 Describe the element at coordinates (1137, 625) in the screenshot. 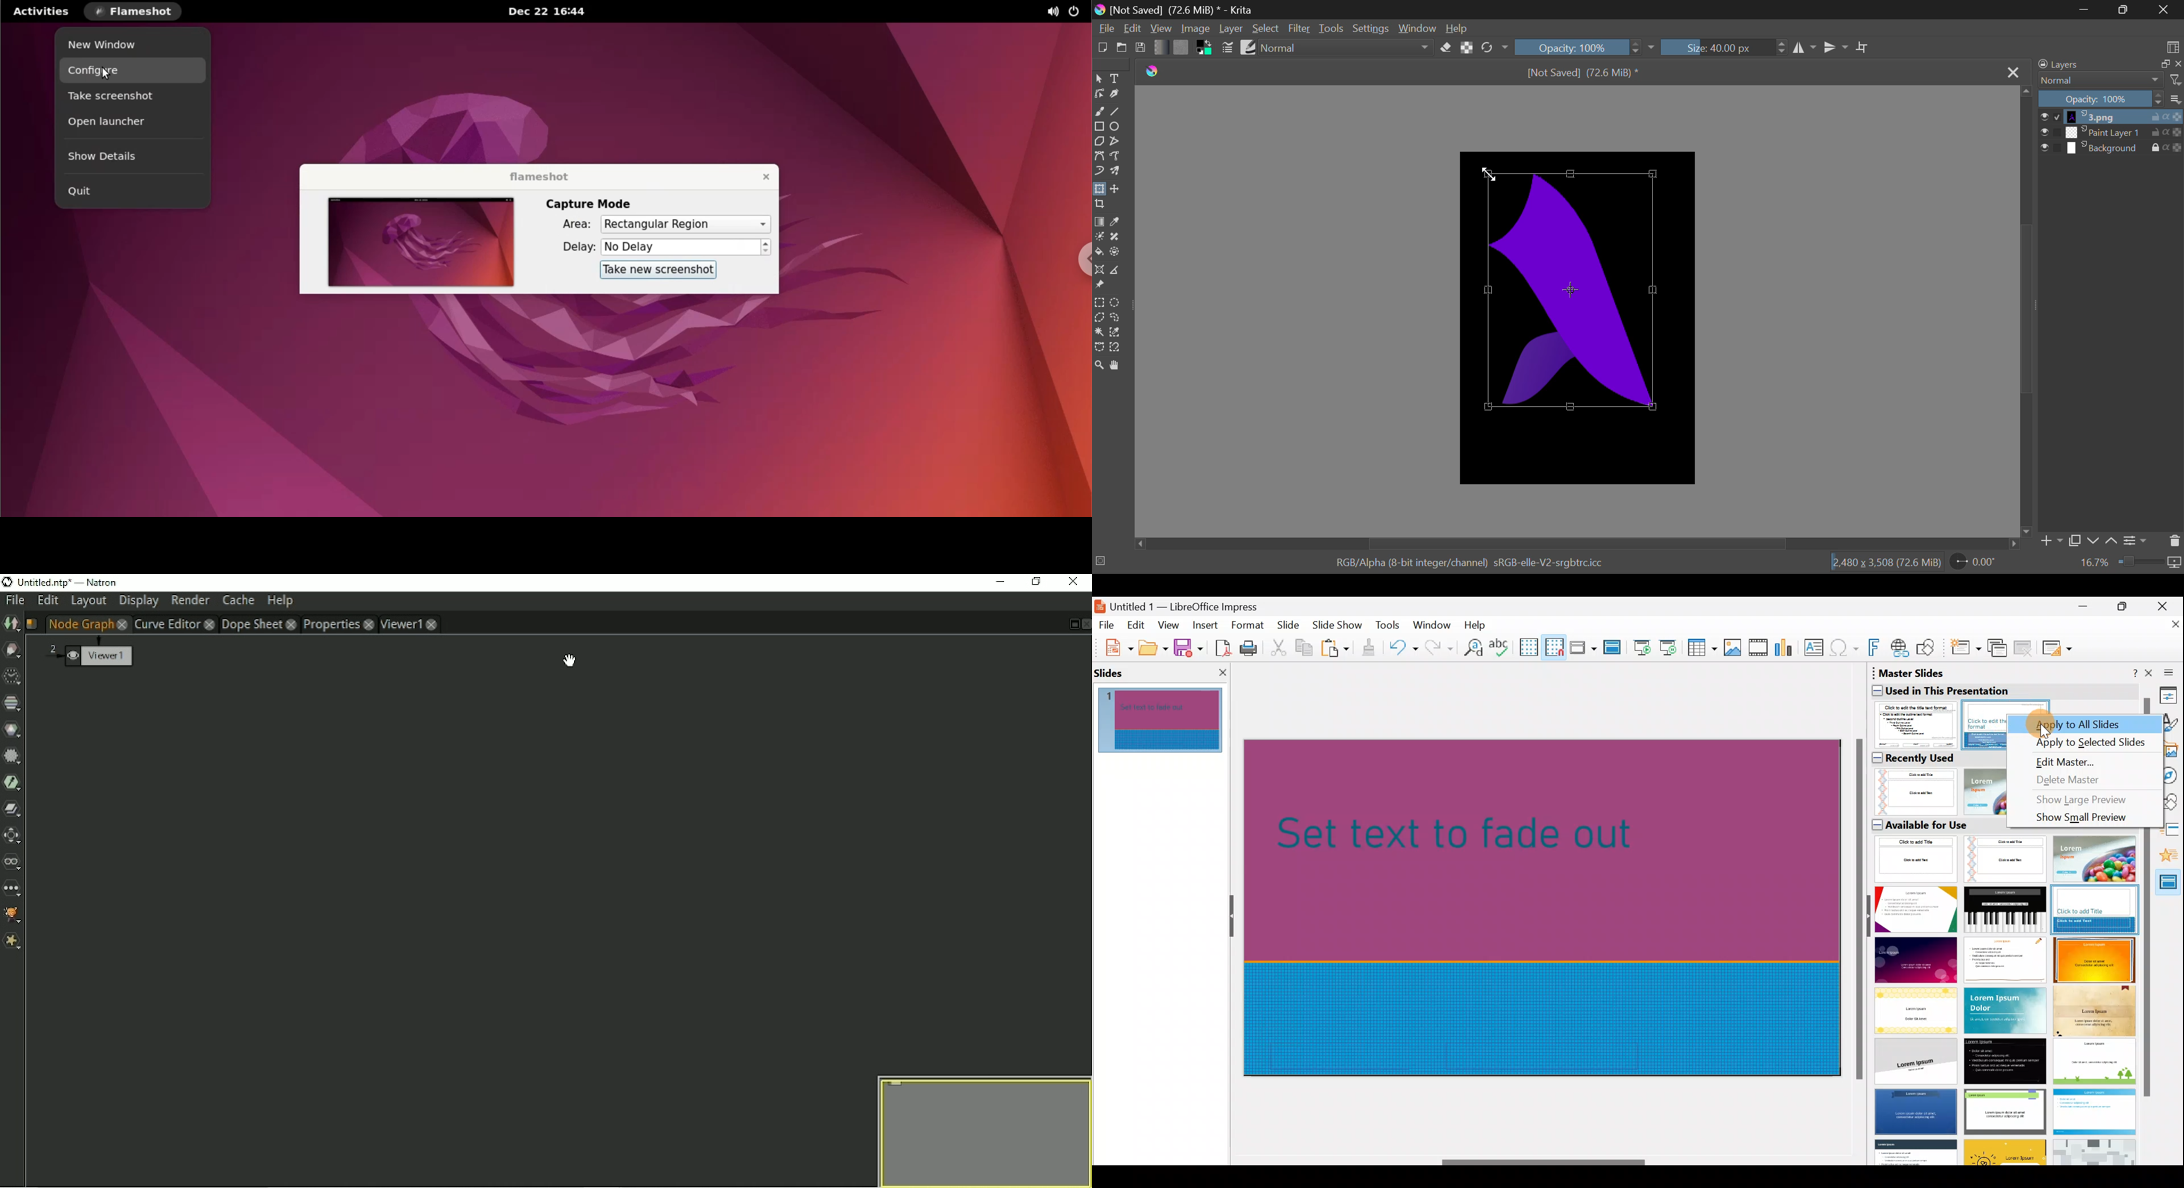

I see `Edit` at that location.